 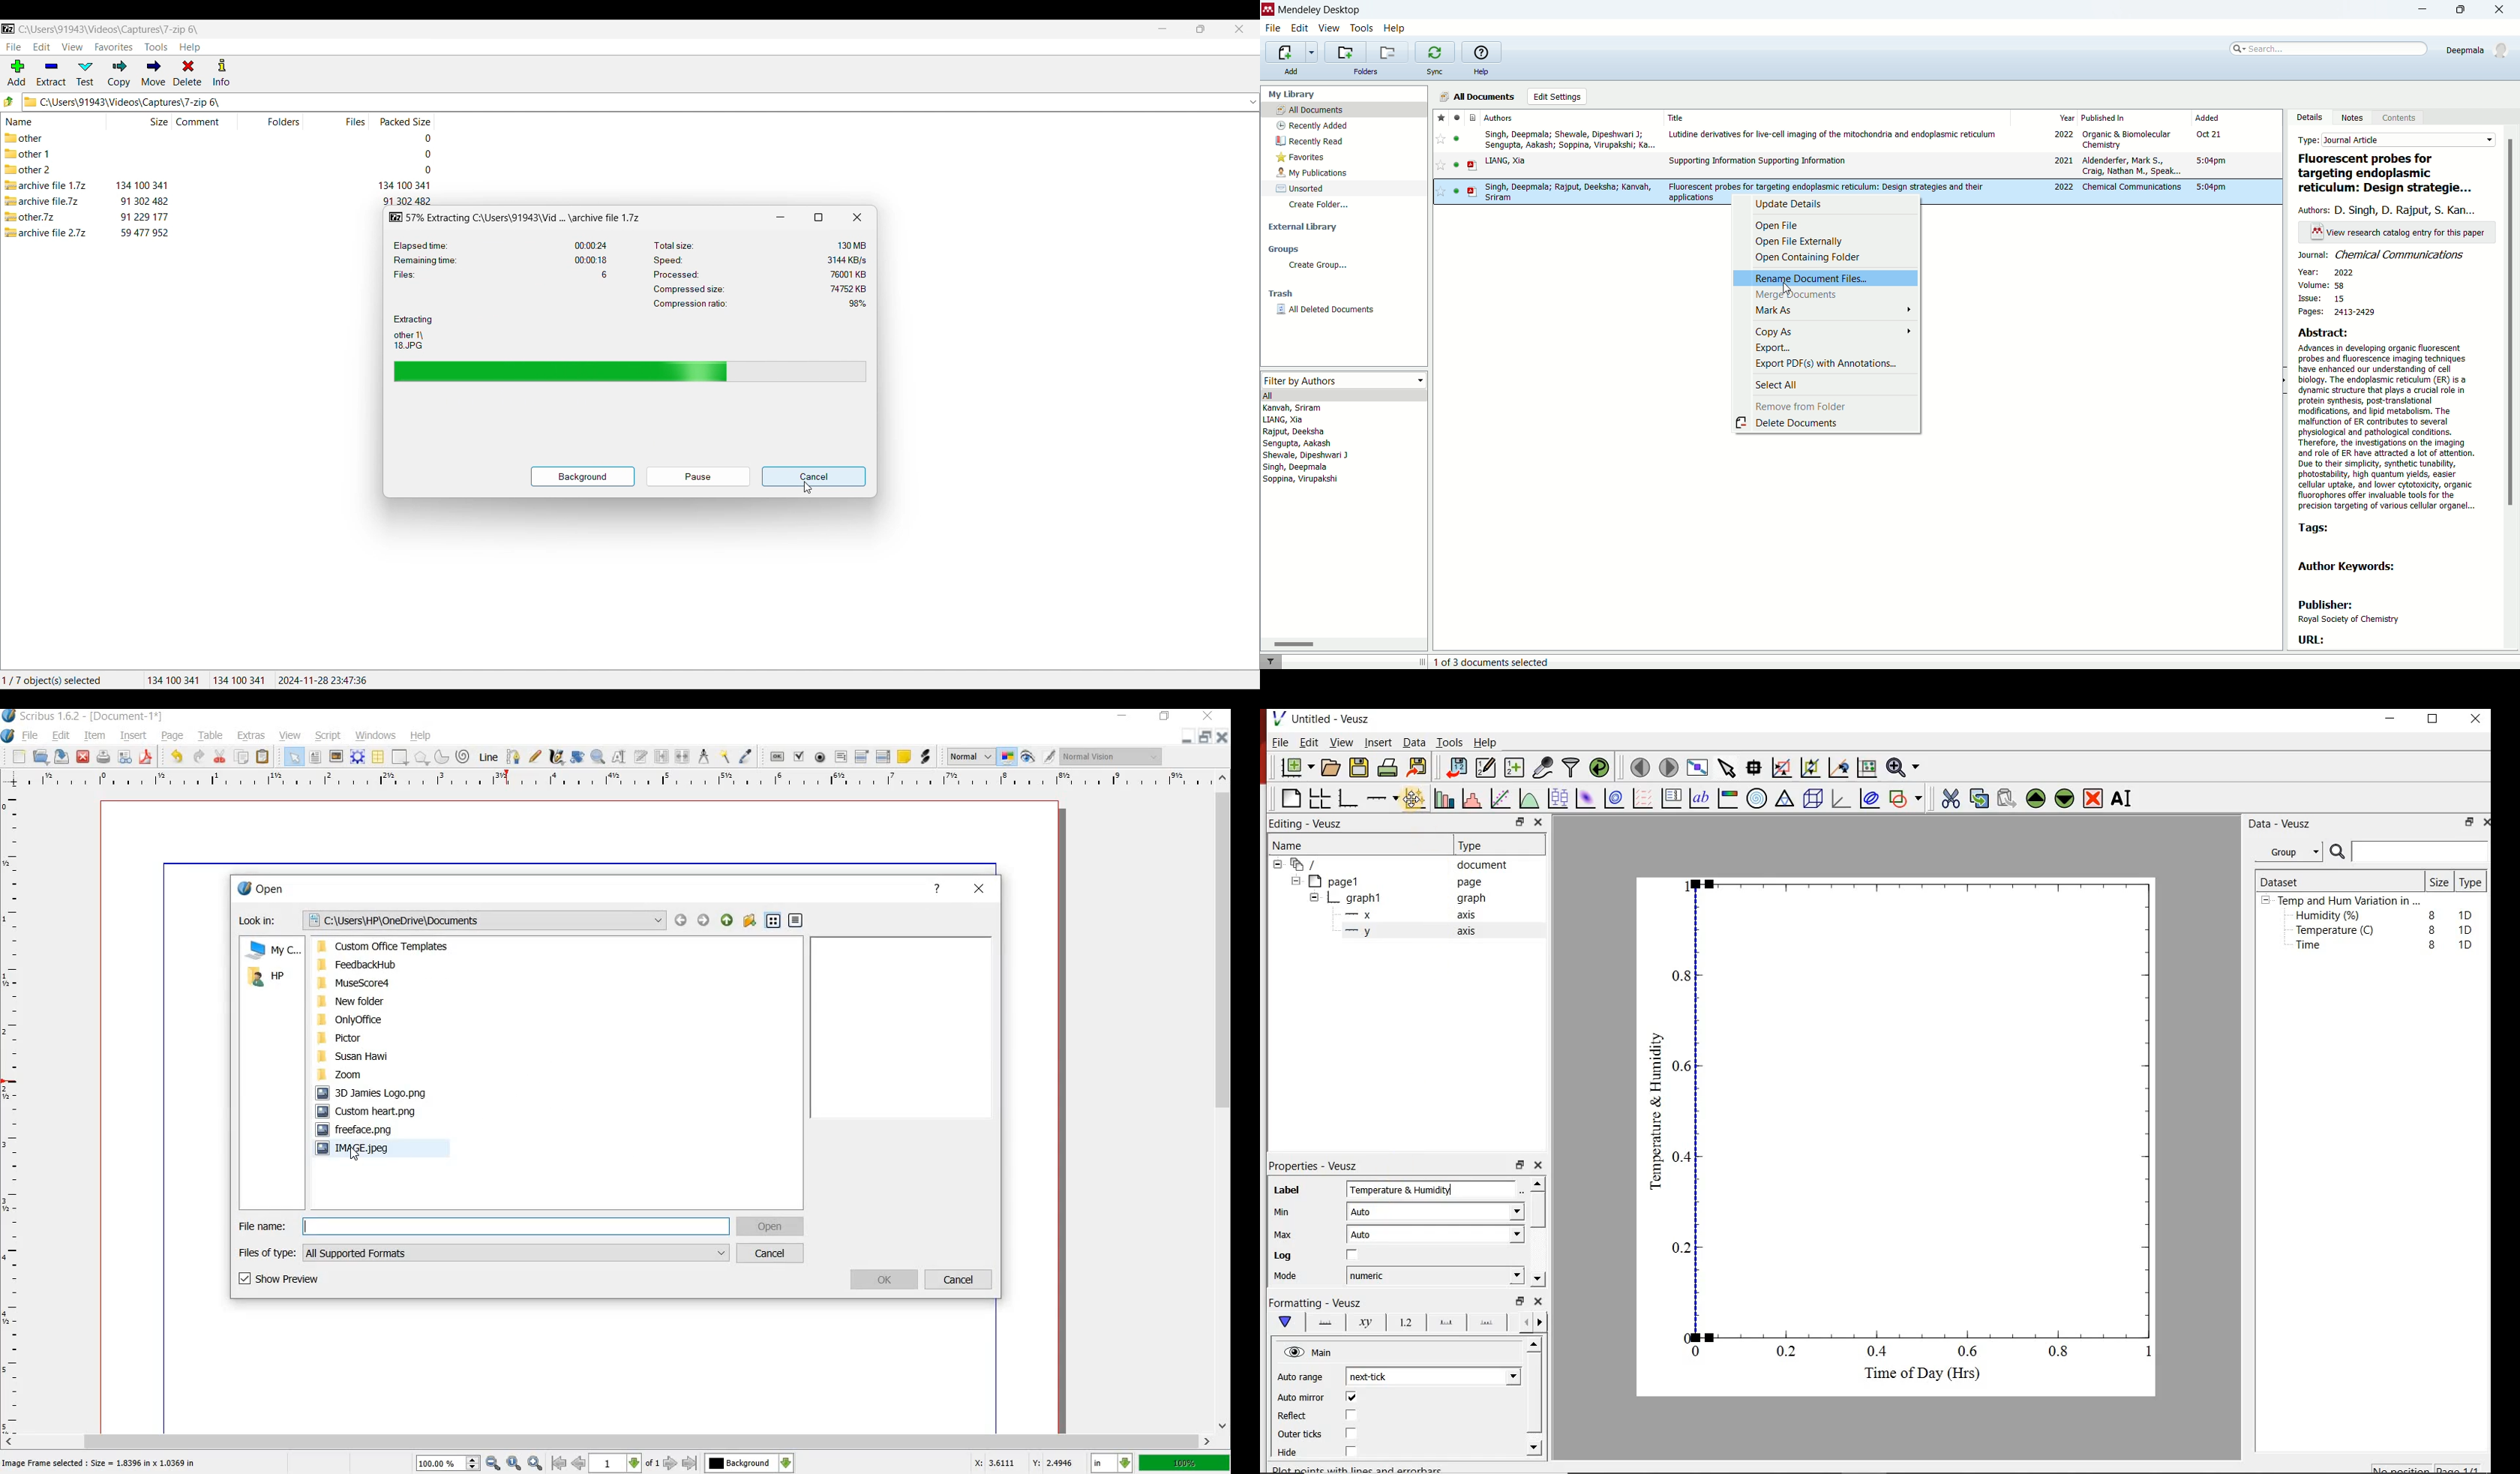 I want to click on hide sub menu, so click(x=2266, y=902).